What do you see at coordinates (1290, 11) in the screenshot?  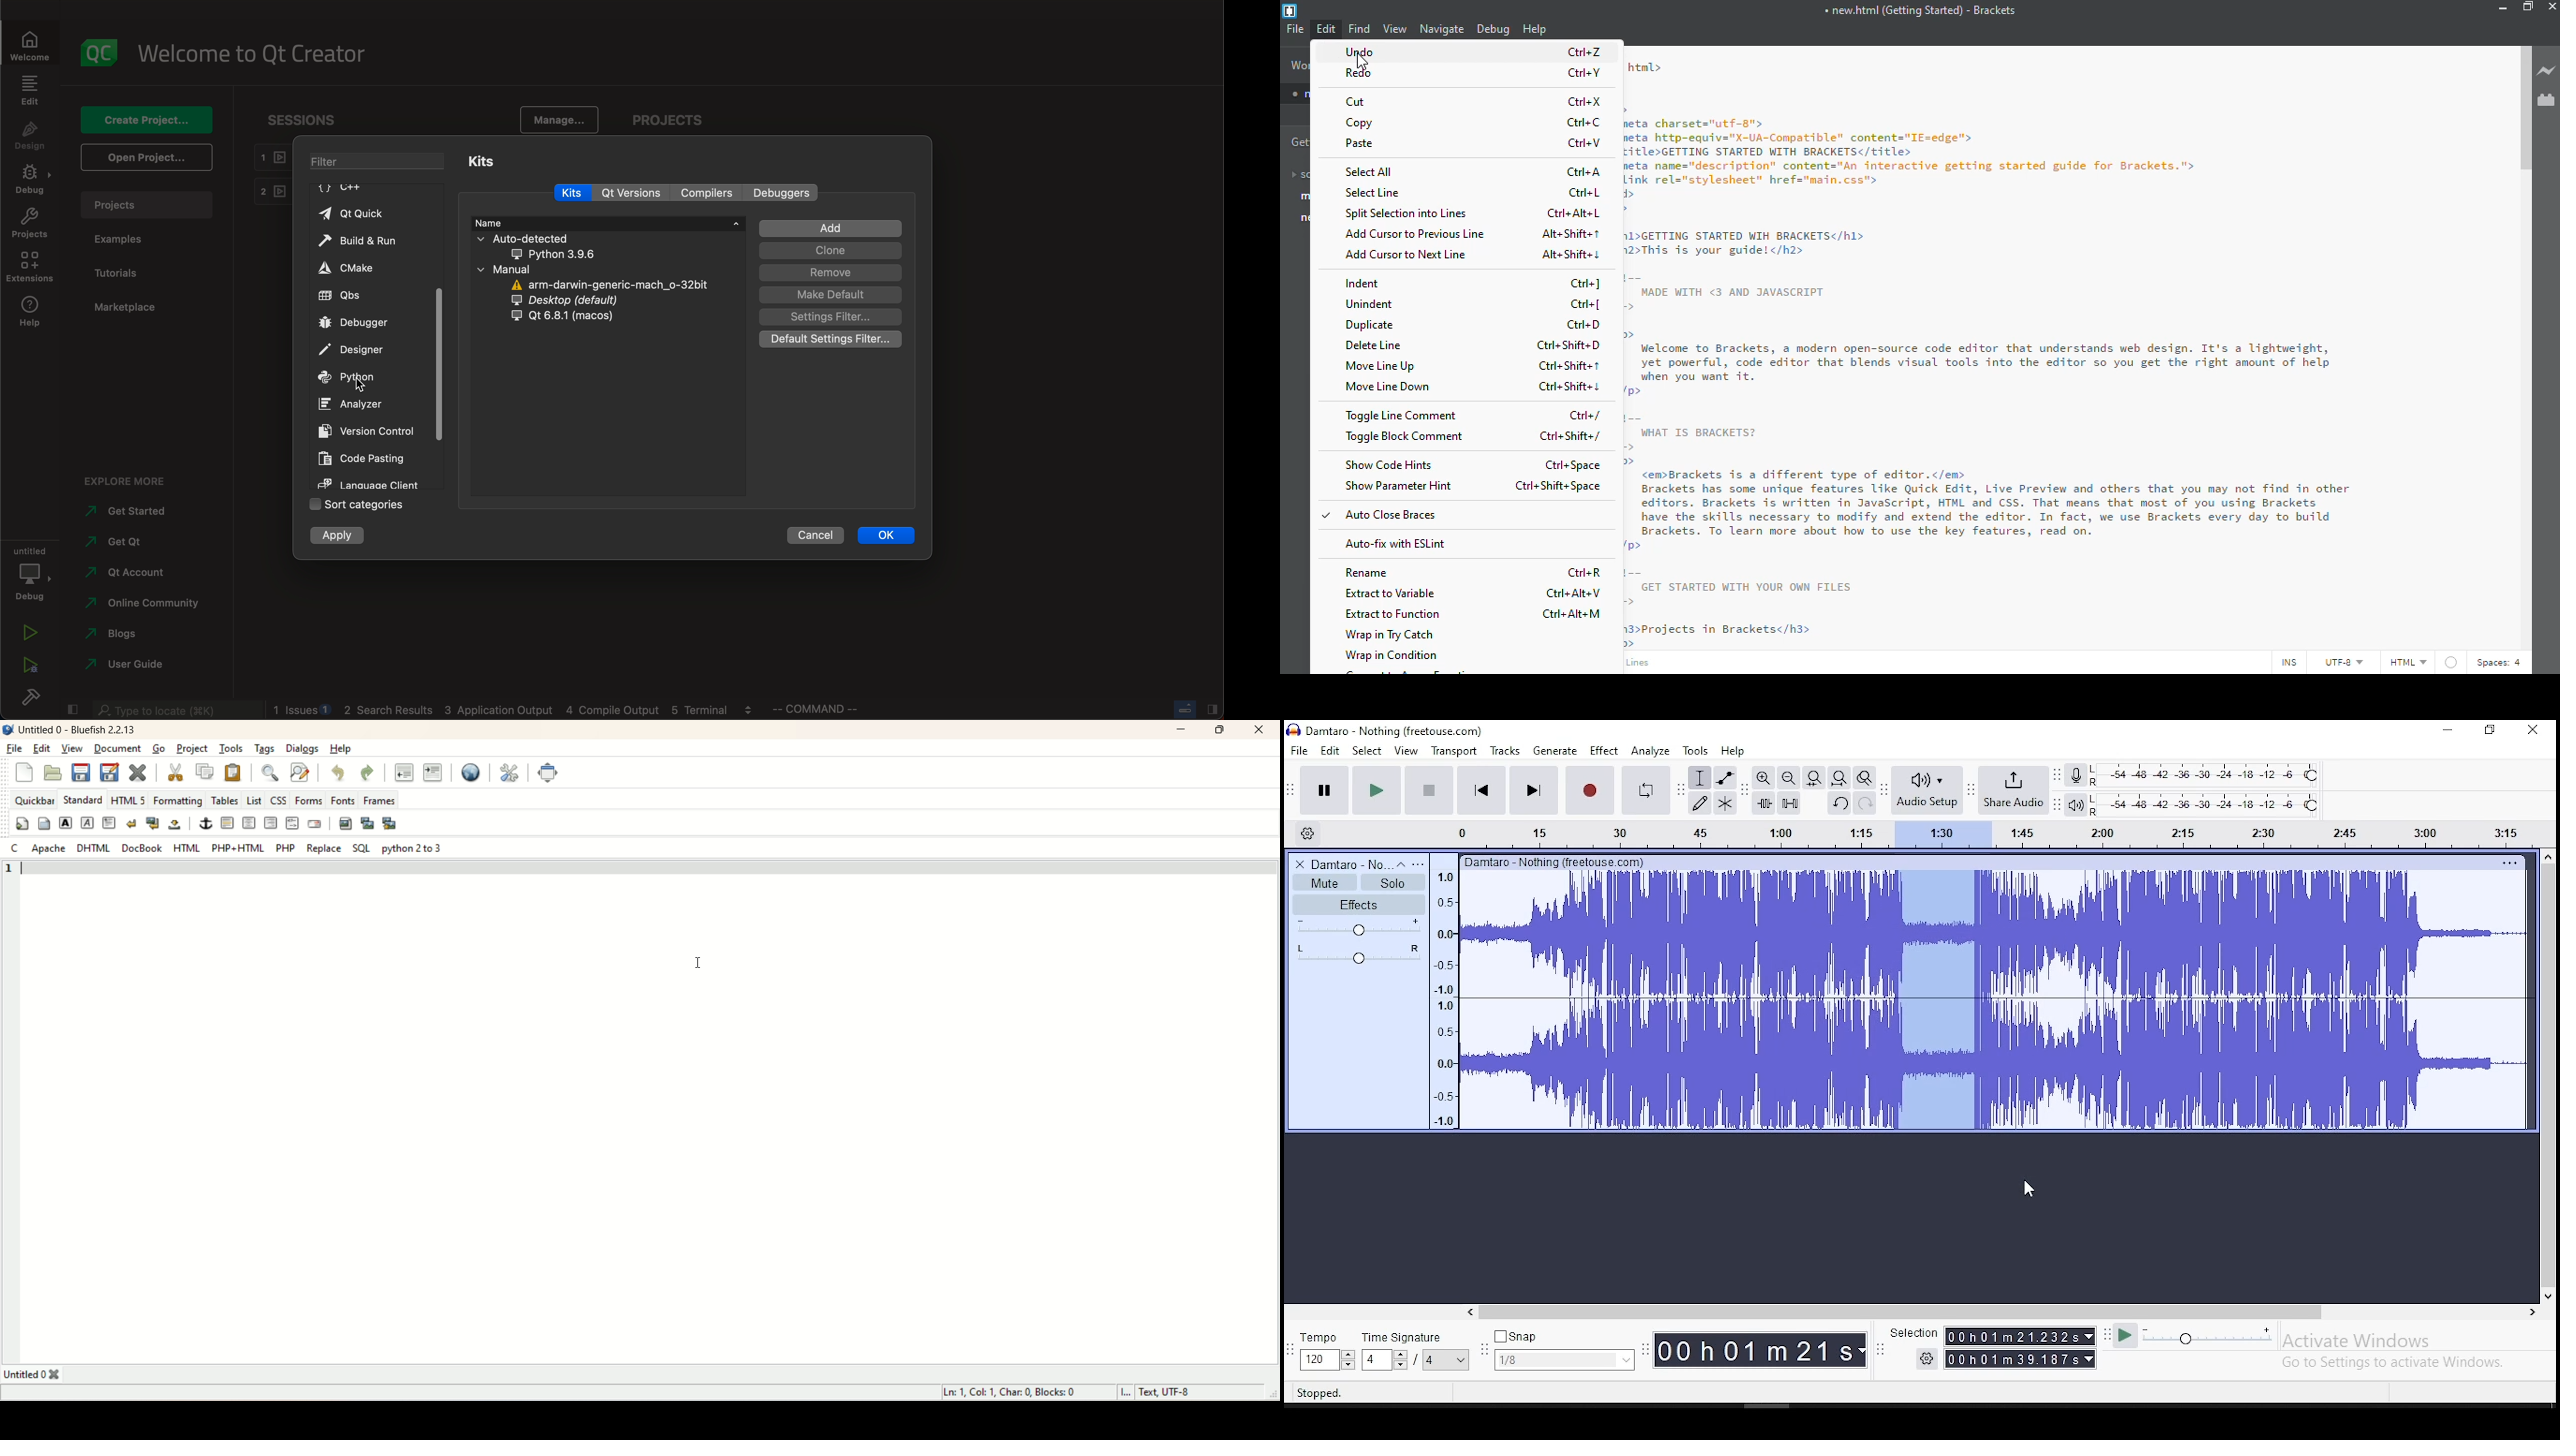 I see `brackets` at bounding box center [1290, 11].